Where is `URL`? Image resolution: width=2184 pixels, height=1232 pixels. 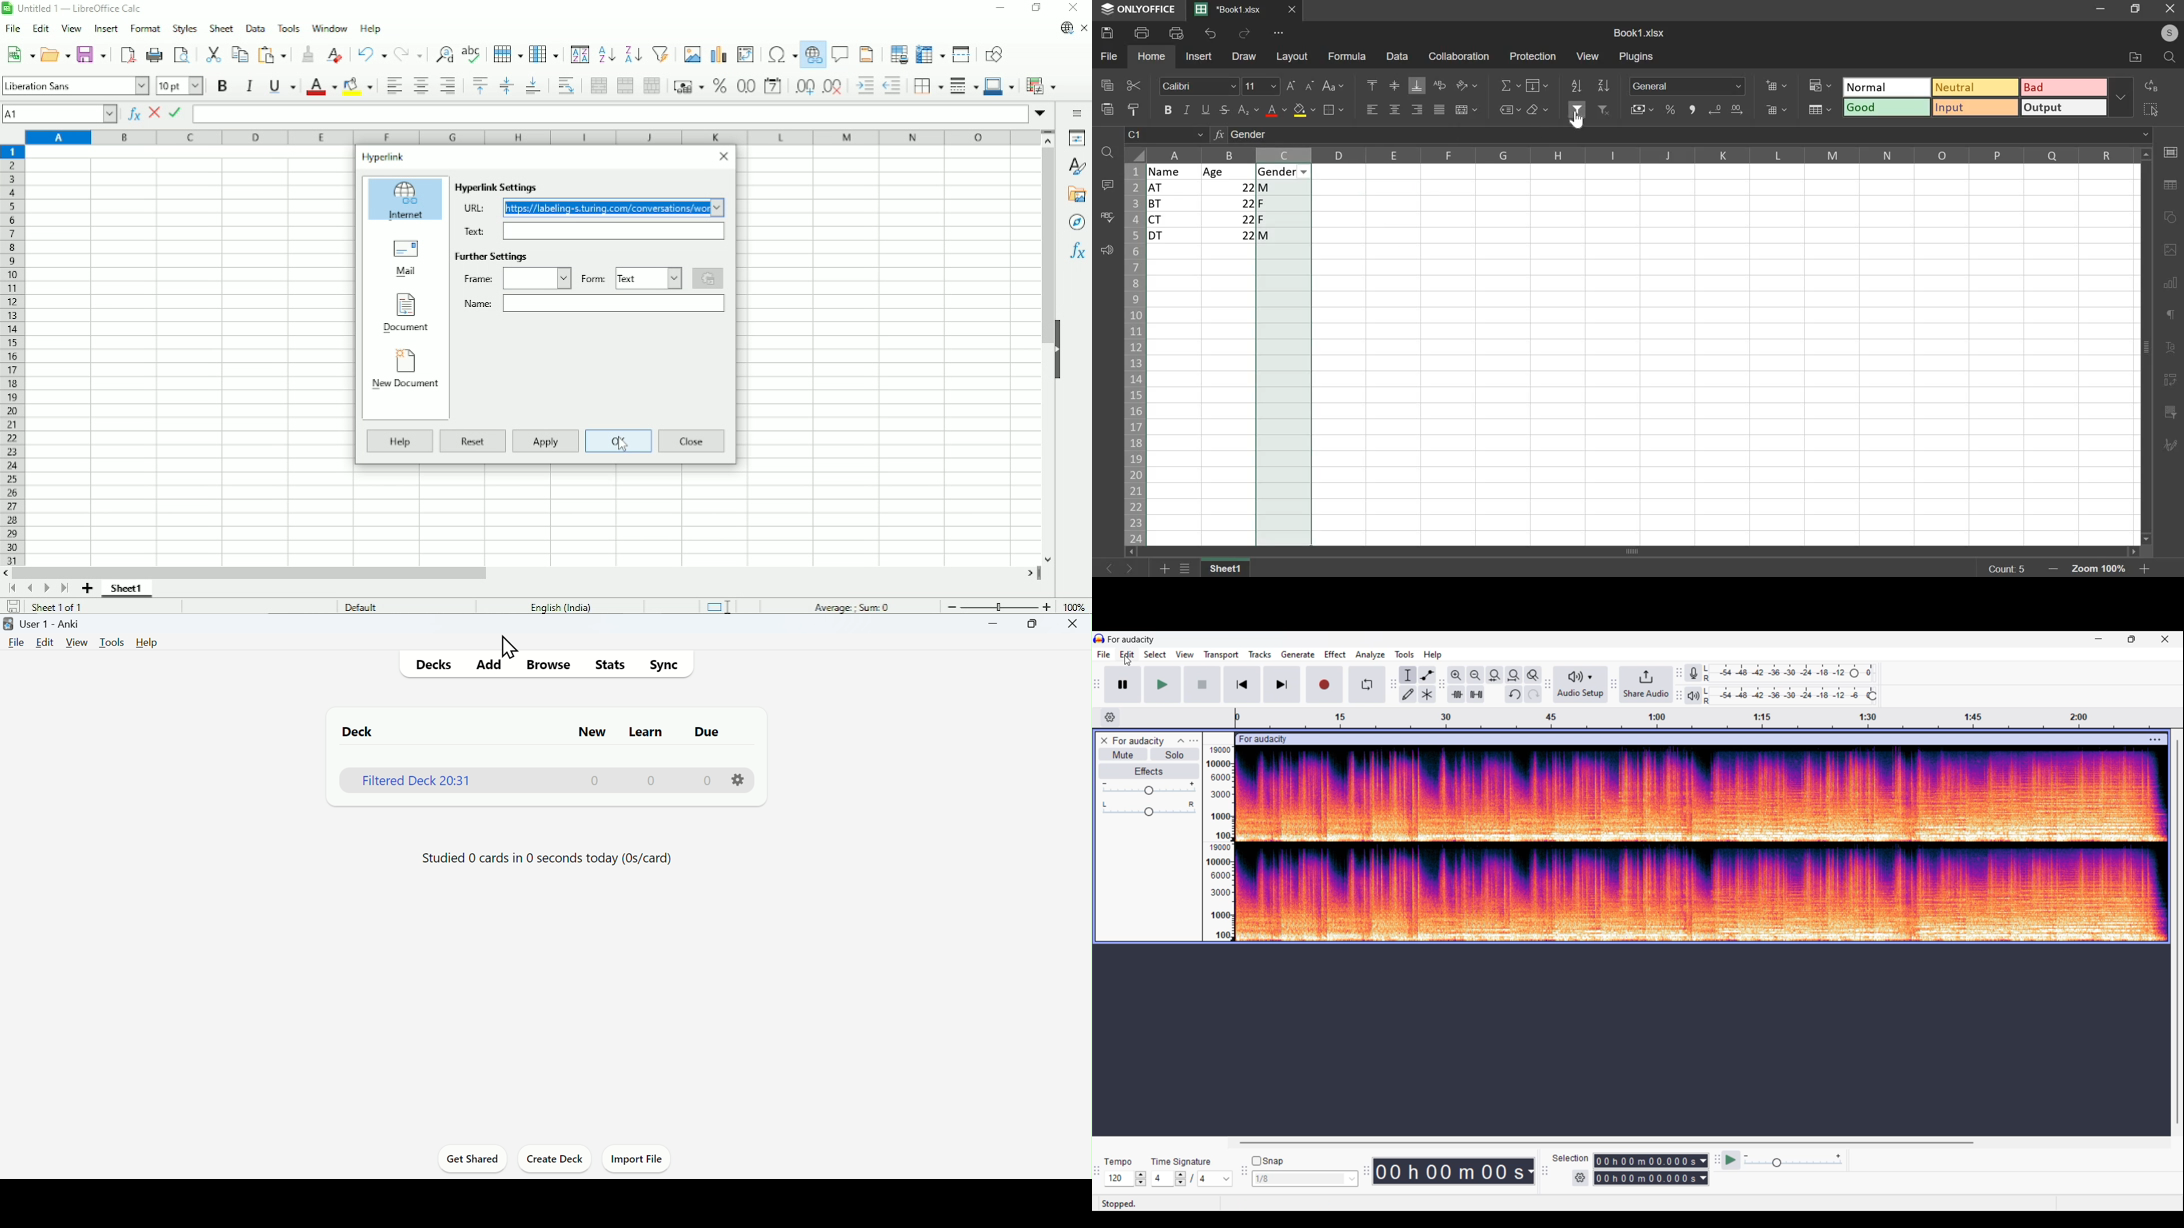 URL is located at coordinates (473, 208).